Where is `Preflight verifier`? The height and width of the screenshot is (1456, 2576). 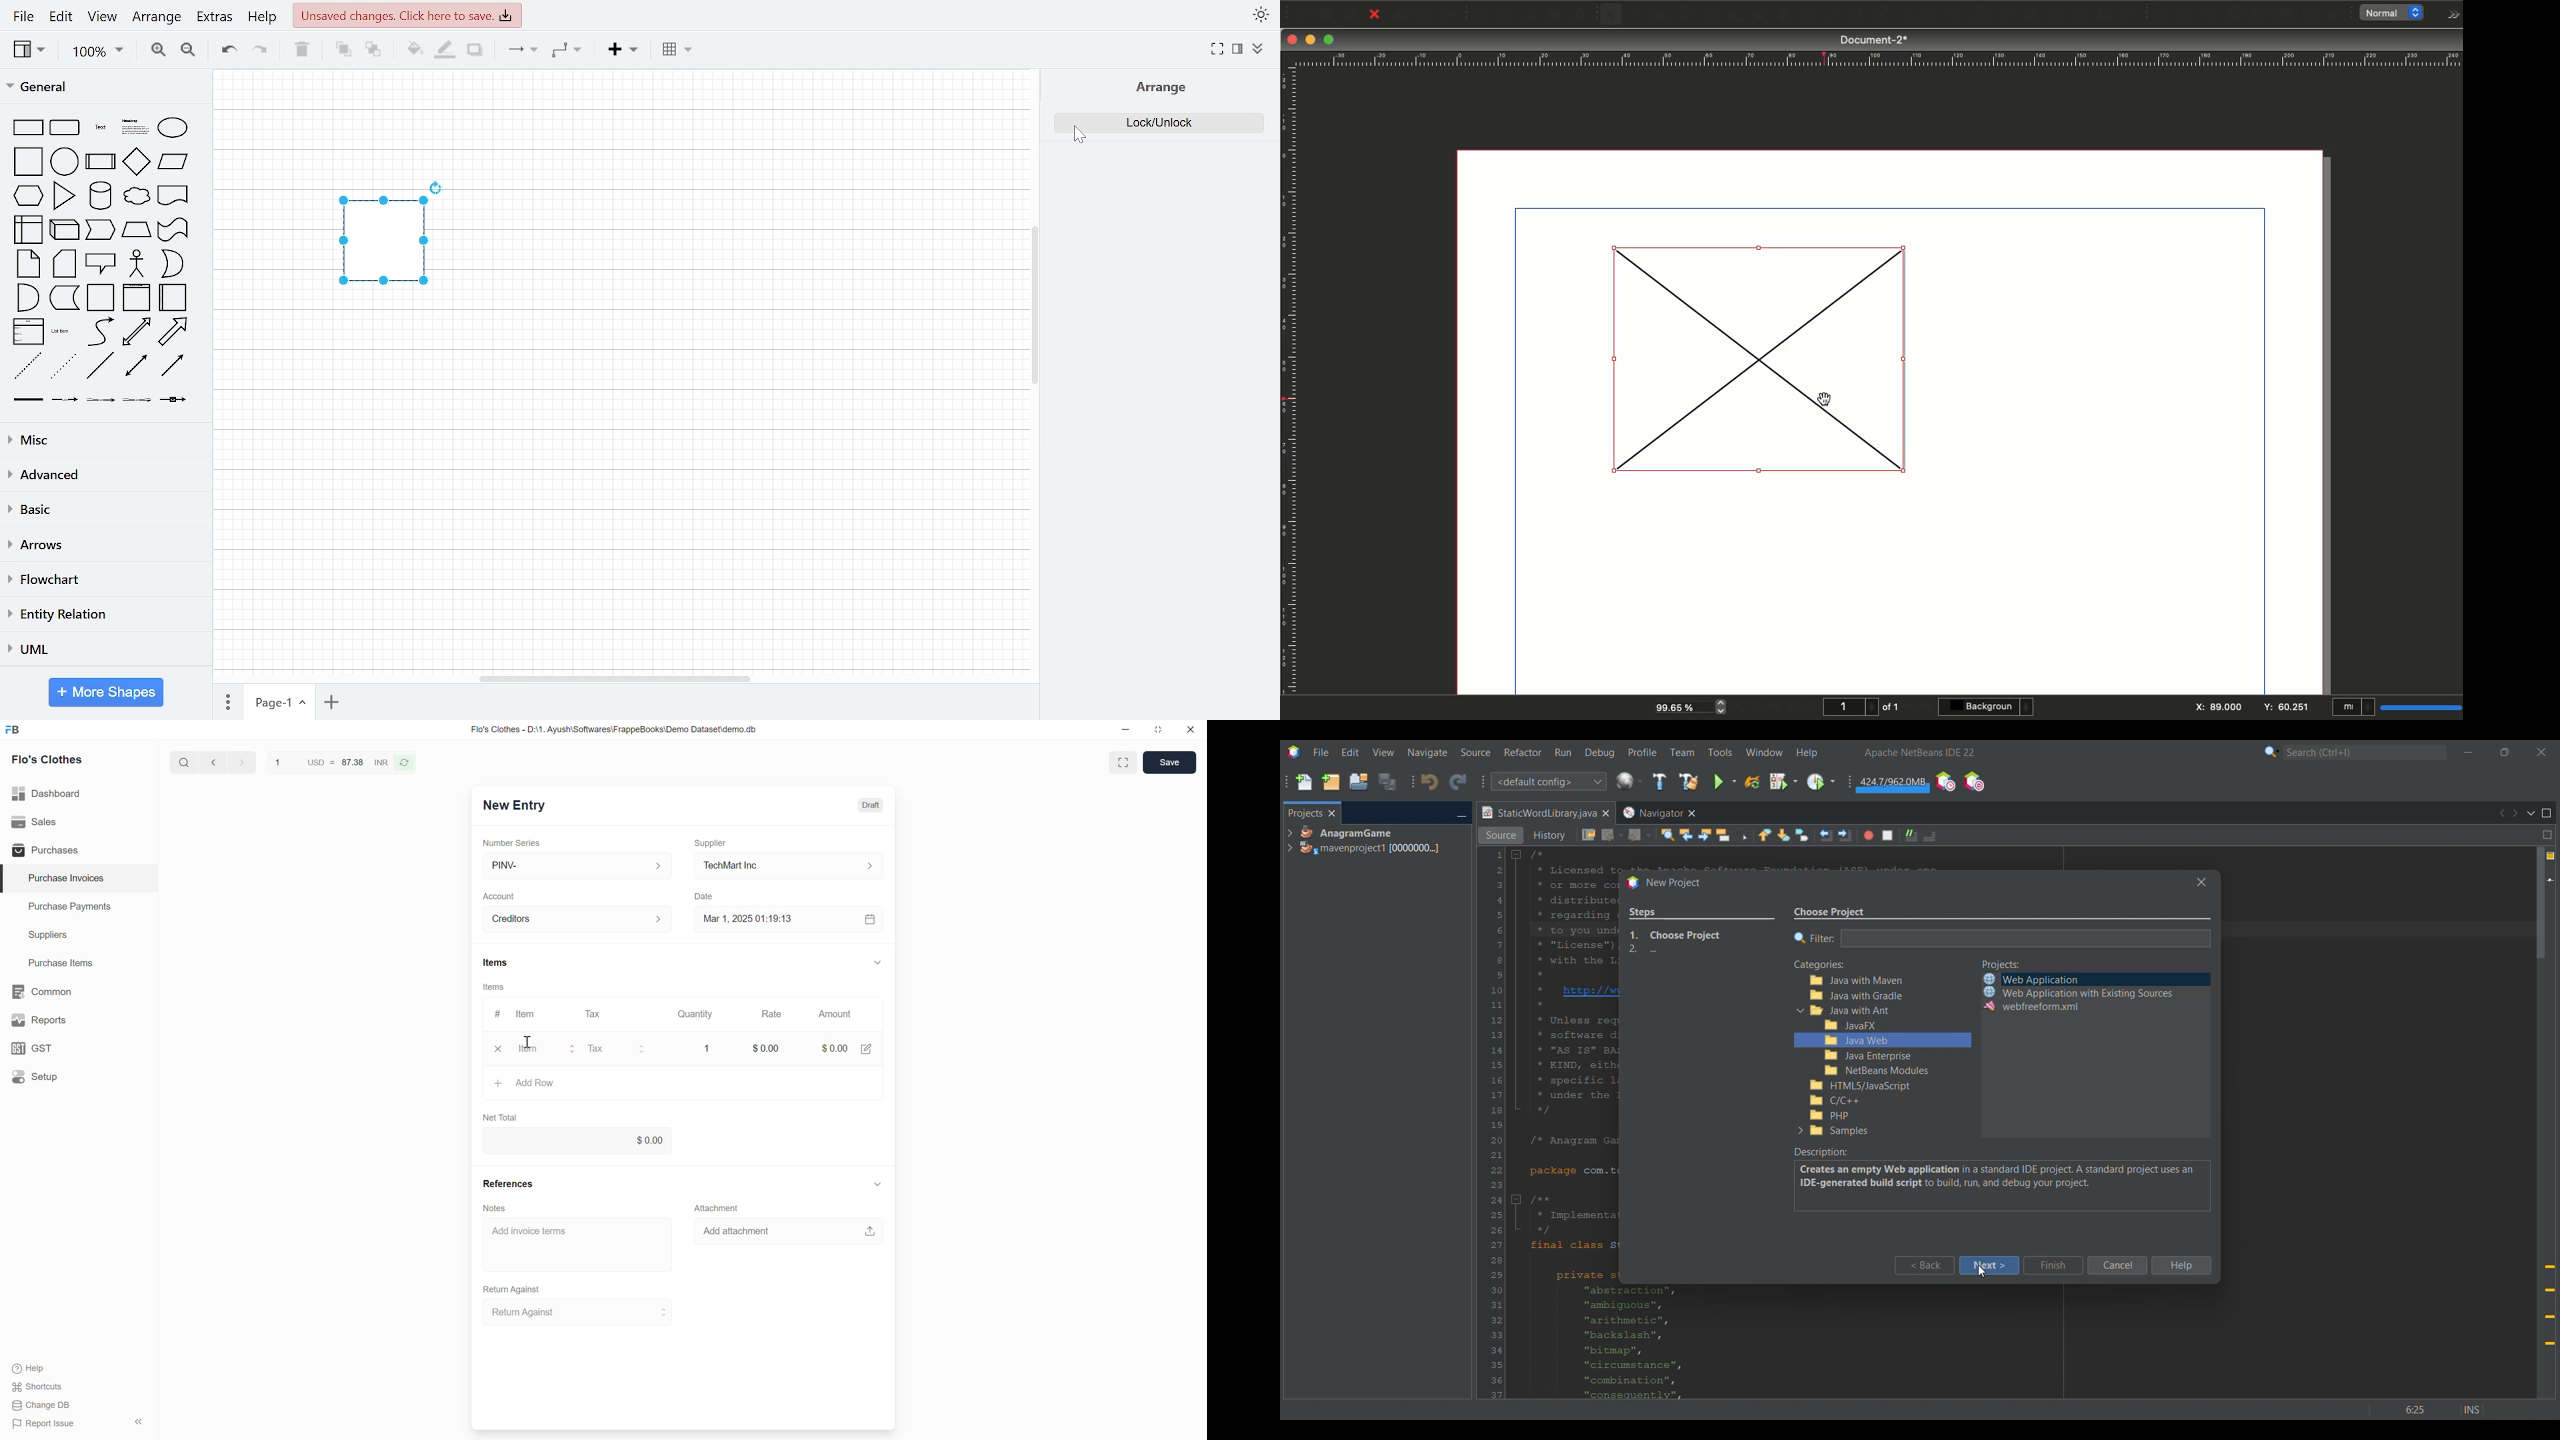
Preflight verifier is located at coordinates (1425, 17).